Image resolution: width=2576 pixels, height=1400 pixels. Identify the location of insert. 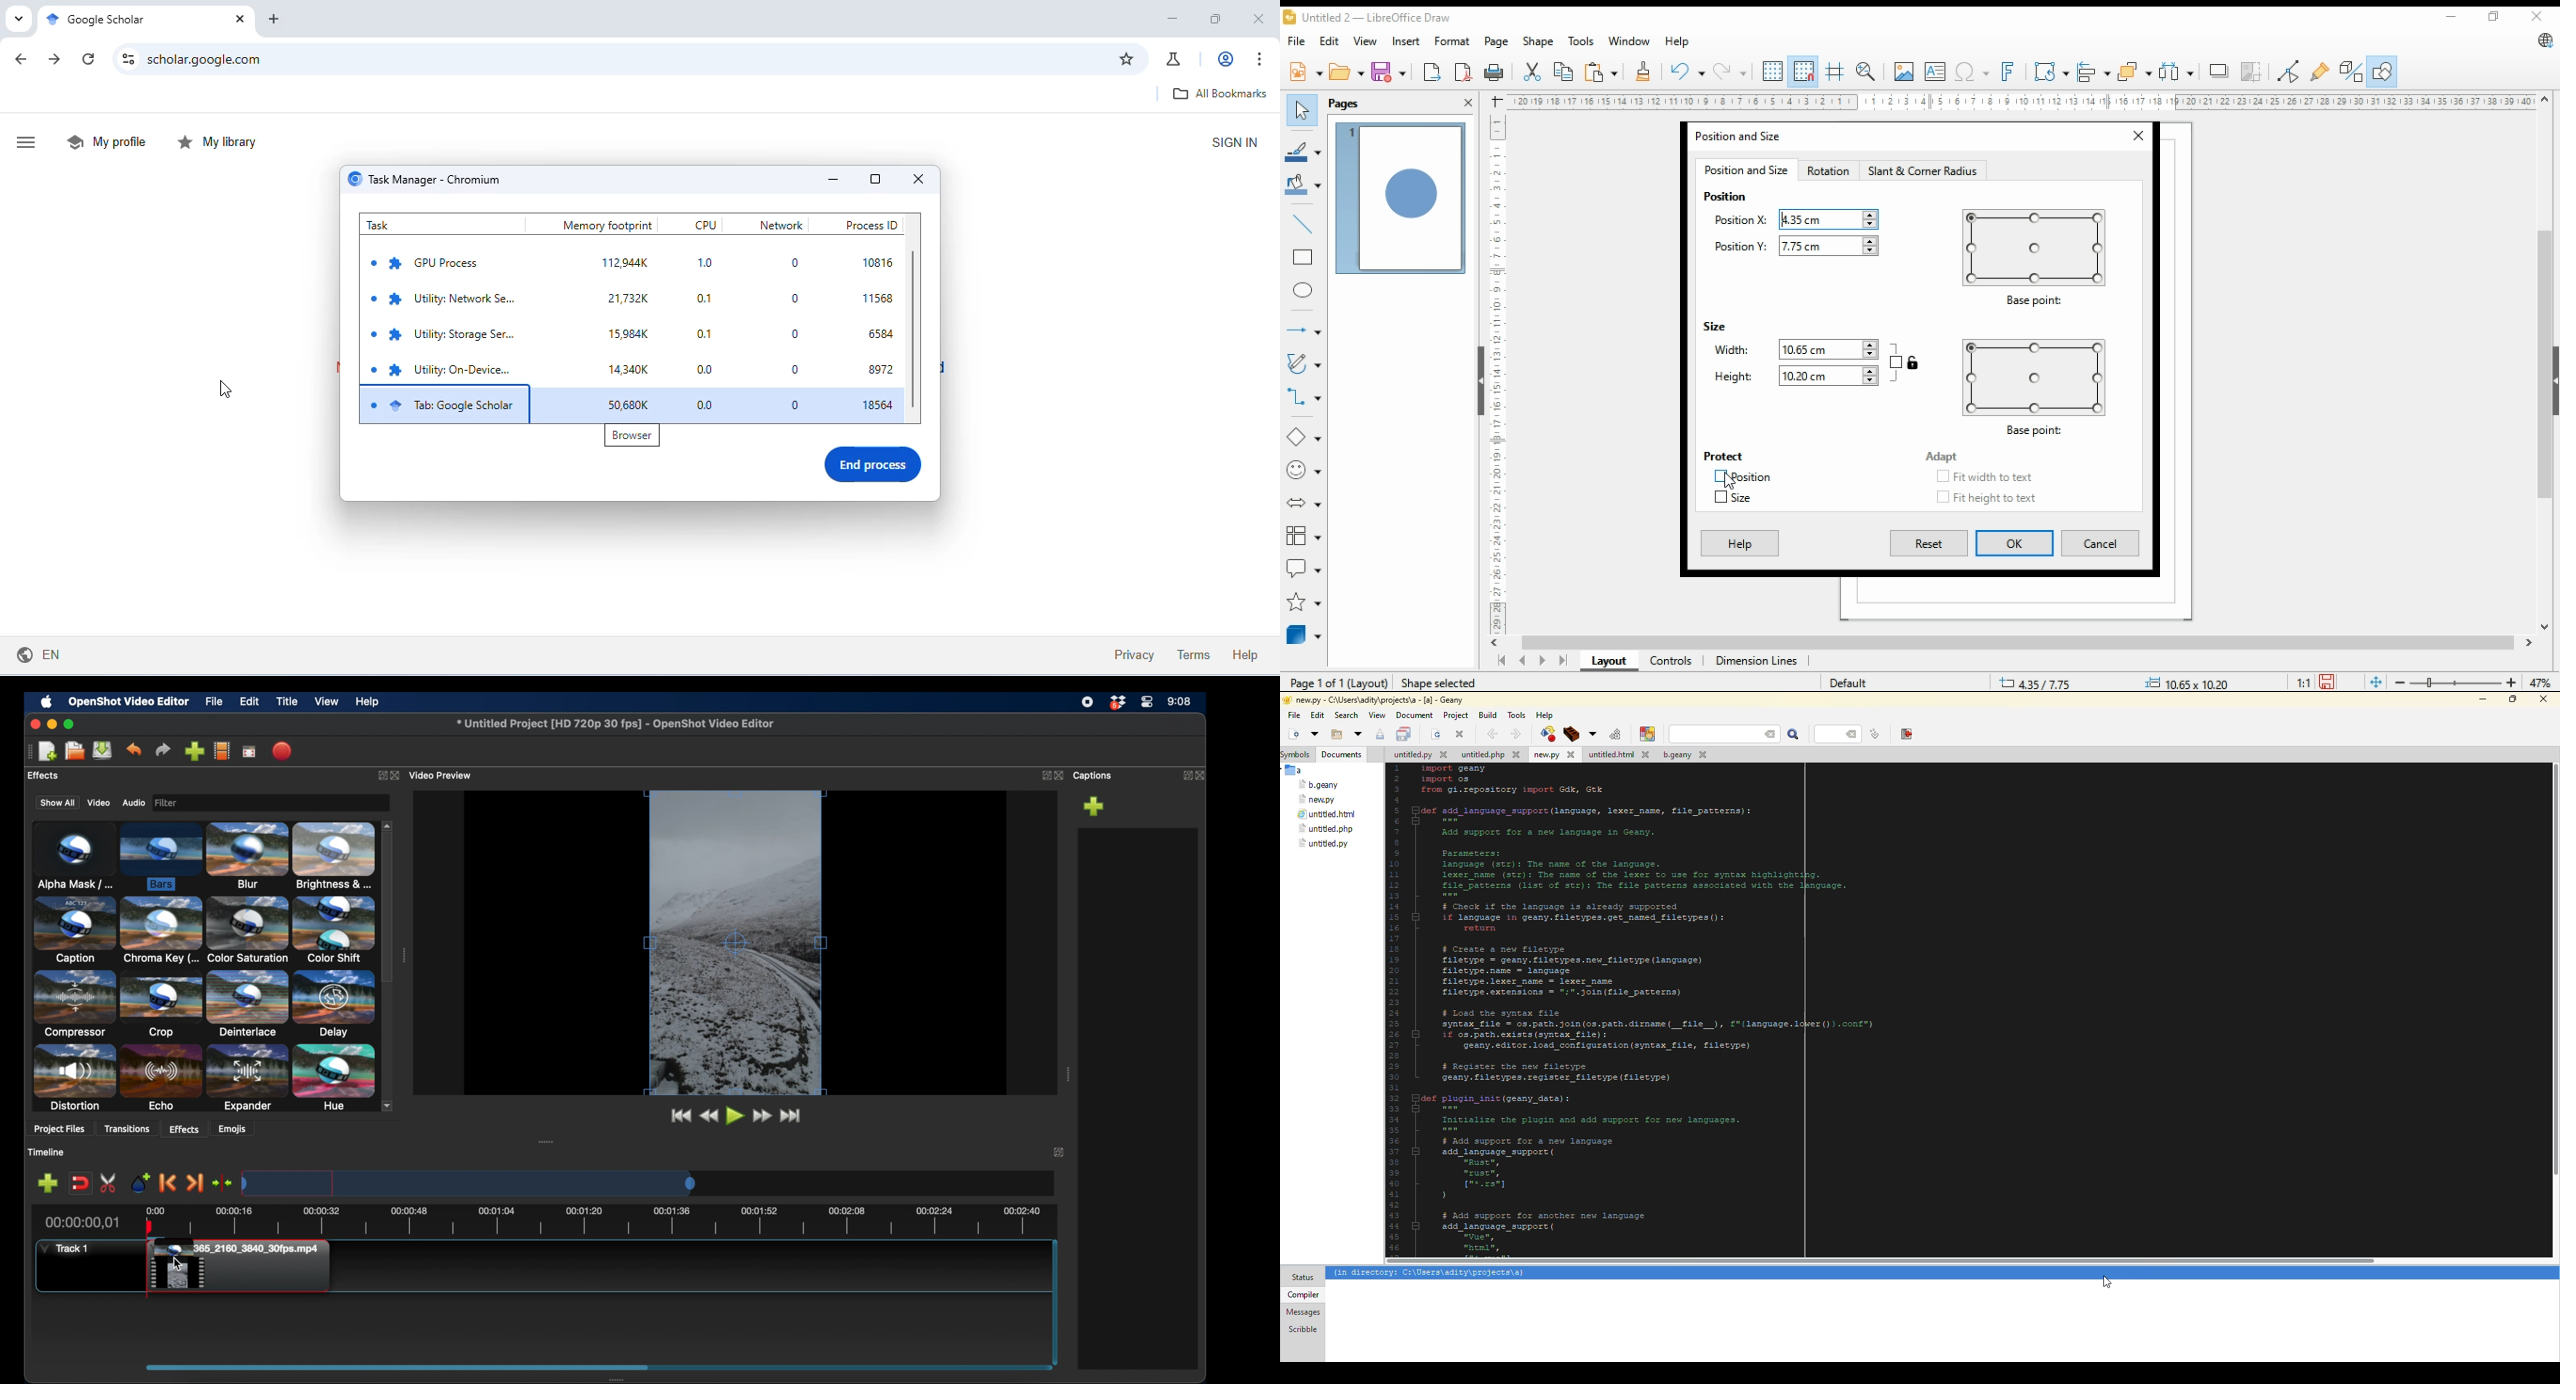
(1406, 41).